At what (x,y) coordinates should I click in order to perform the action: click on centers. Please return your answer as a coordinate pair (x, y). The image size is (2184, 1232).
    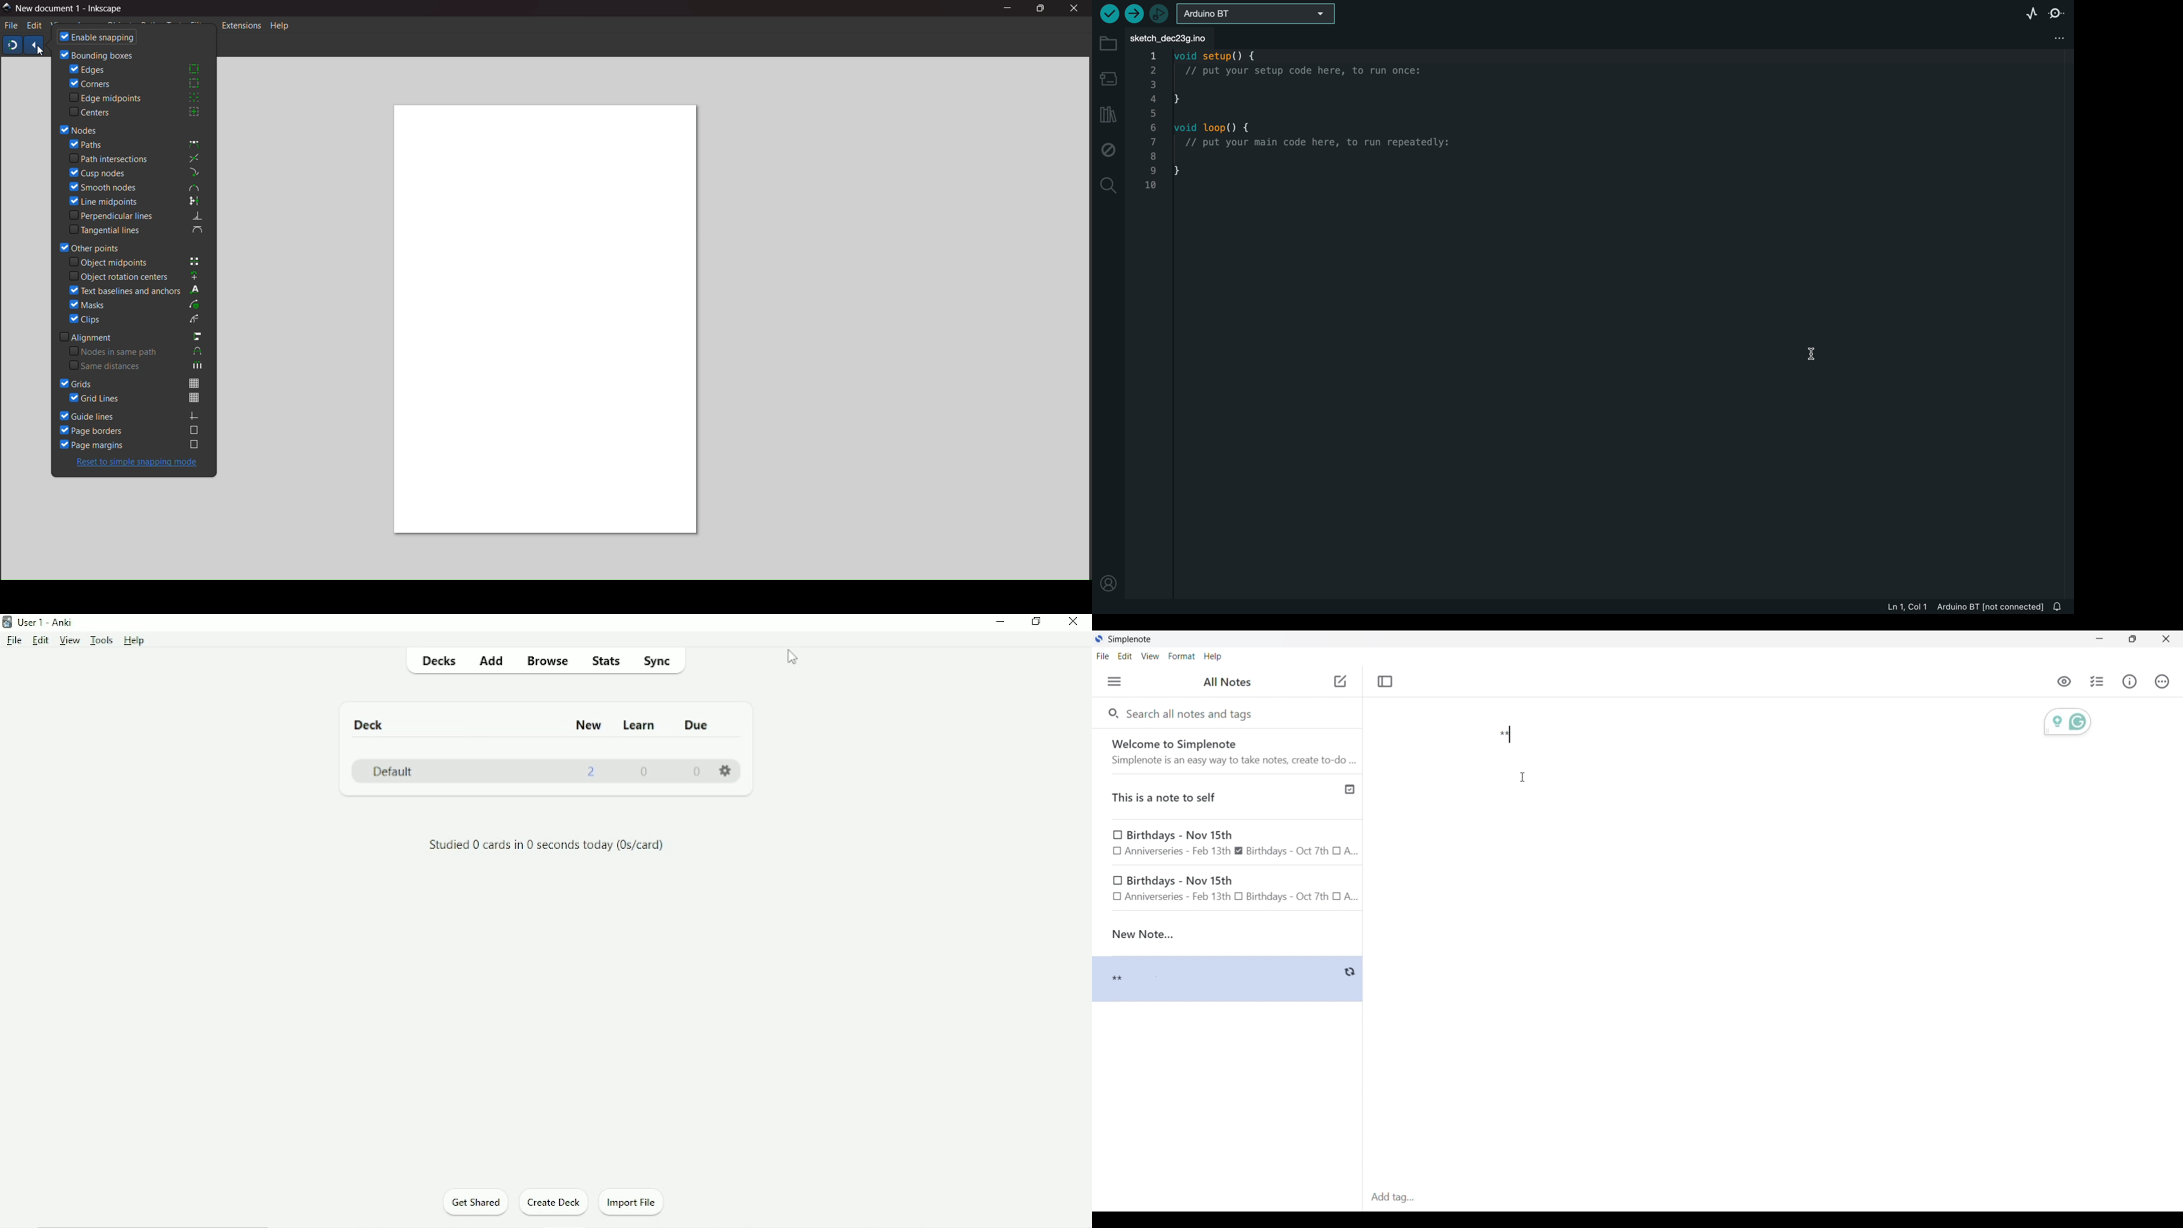
    Looking at the image, I should click on (136, 112).